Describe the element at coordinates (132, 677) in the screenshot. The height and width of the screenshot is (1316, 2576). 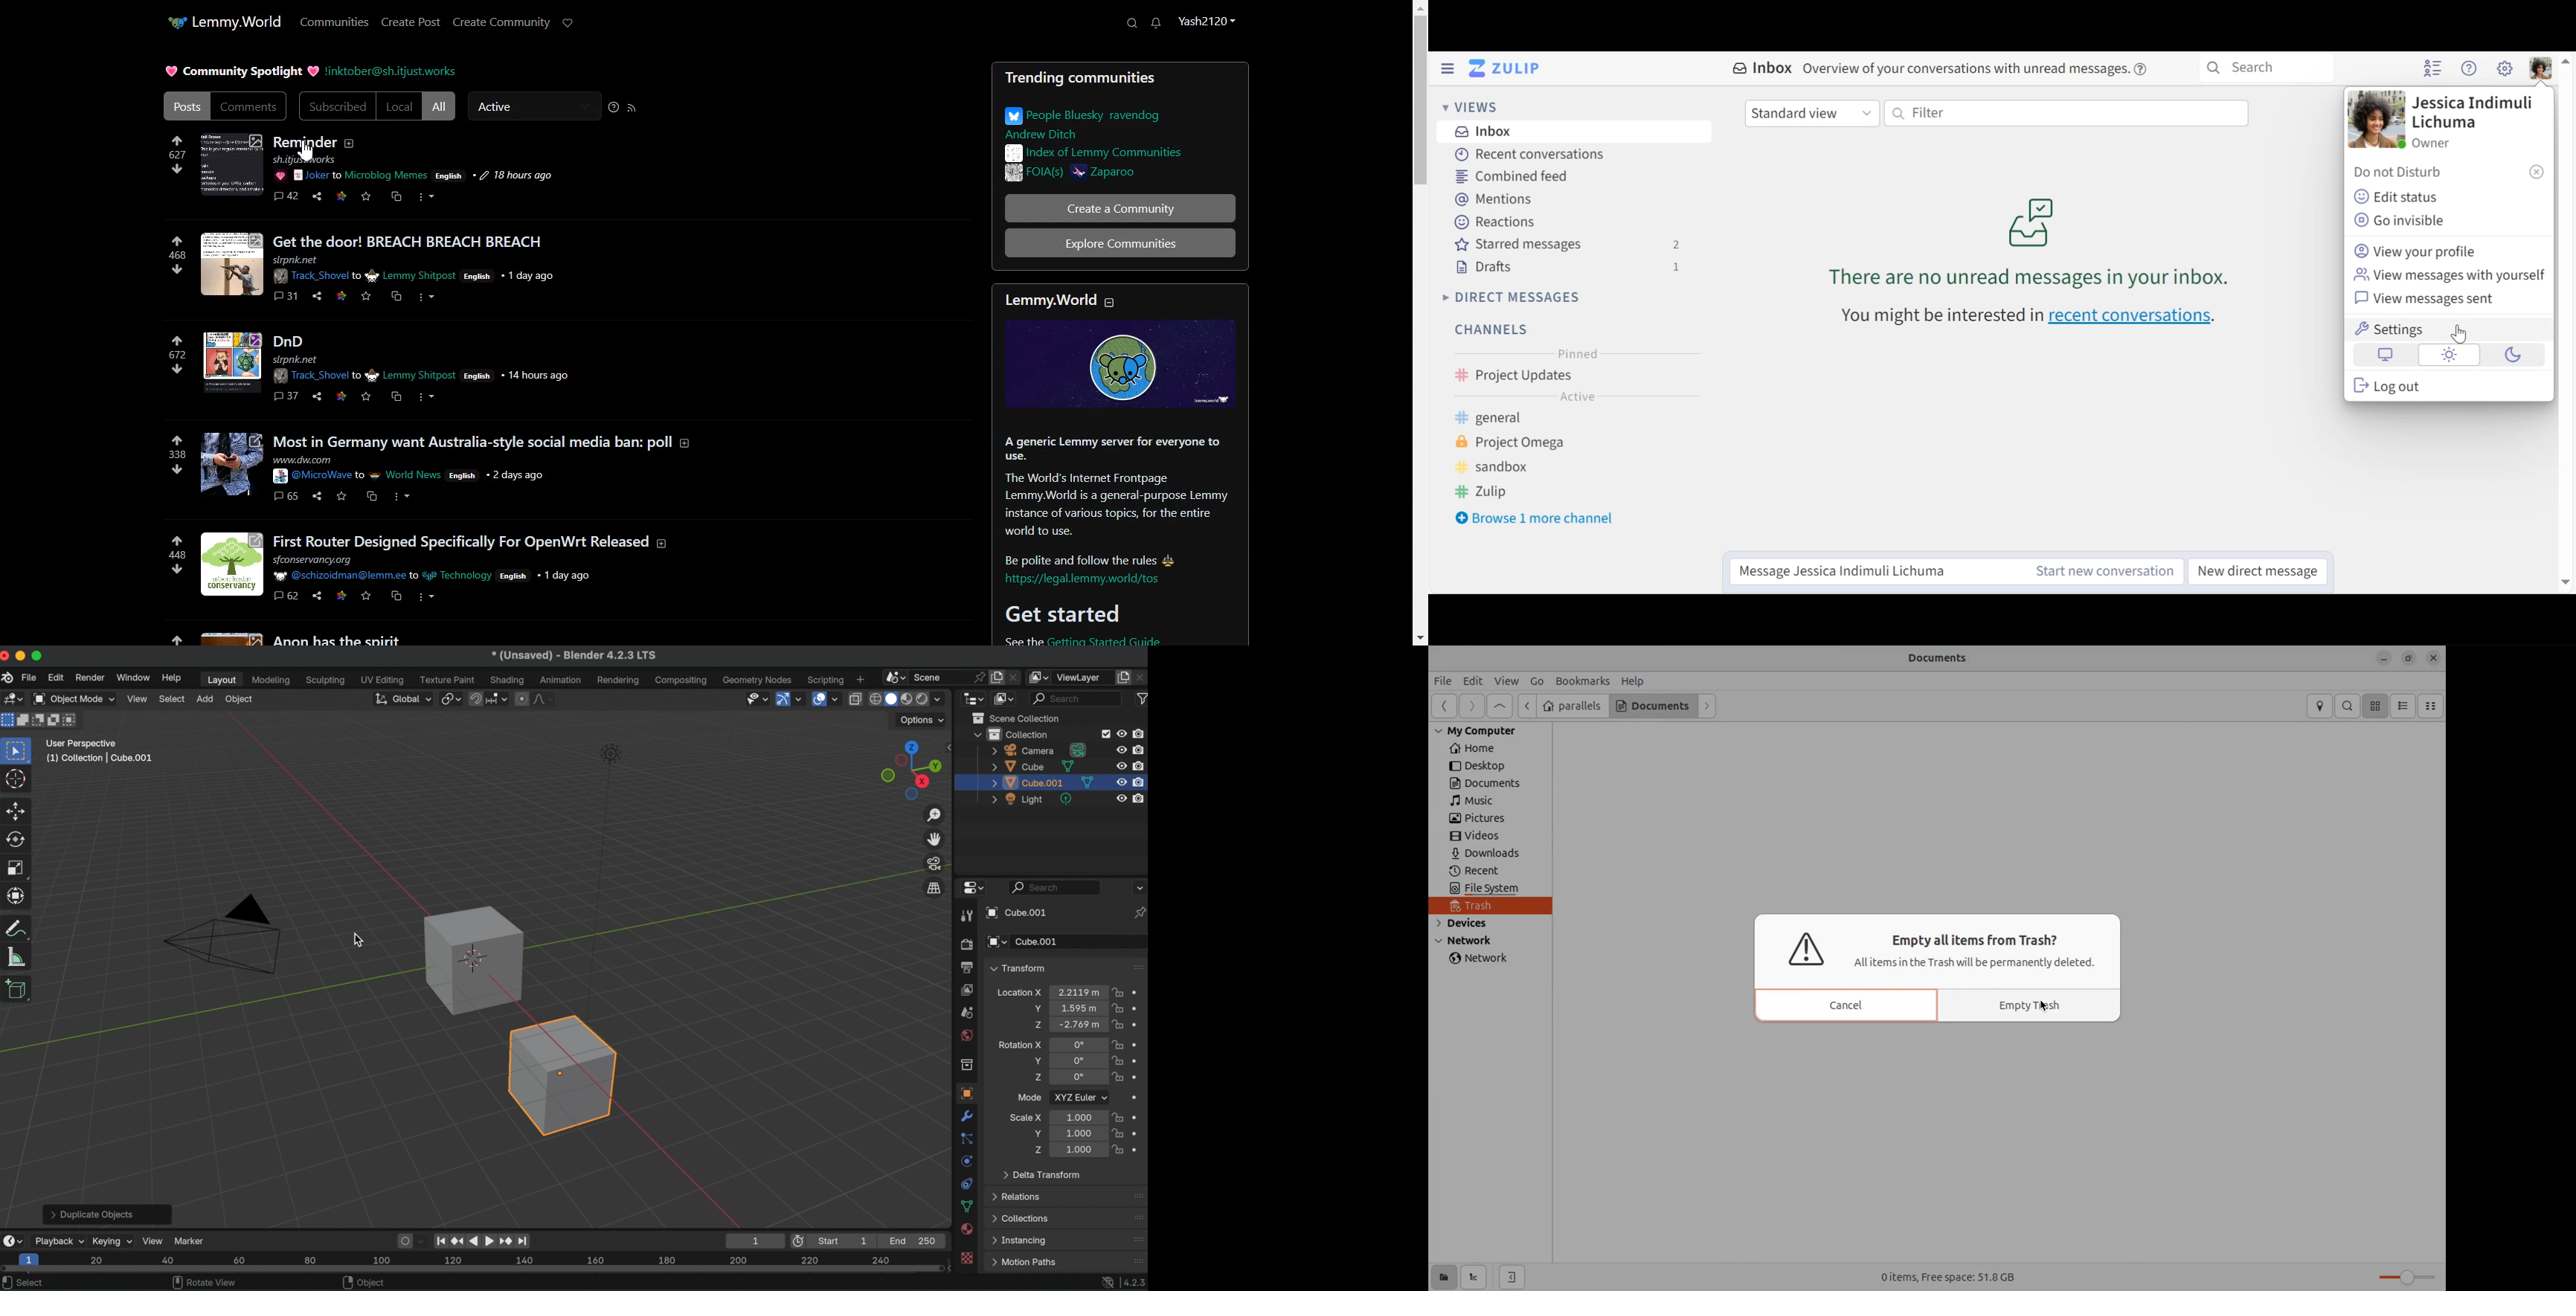
I see `window` at that location.